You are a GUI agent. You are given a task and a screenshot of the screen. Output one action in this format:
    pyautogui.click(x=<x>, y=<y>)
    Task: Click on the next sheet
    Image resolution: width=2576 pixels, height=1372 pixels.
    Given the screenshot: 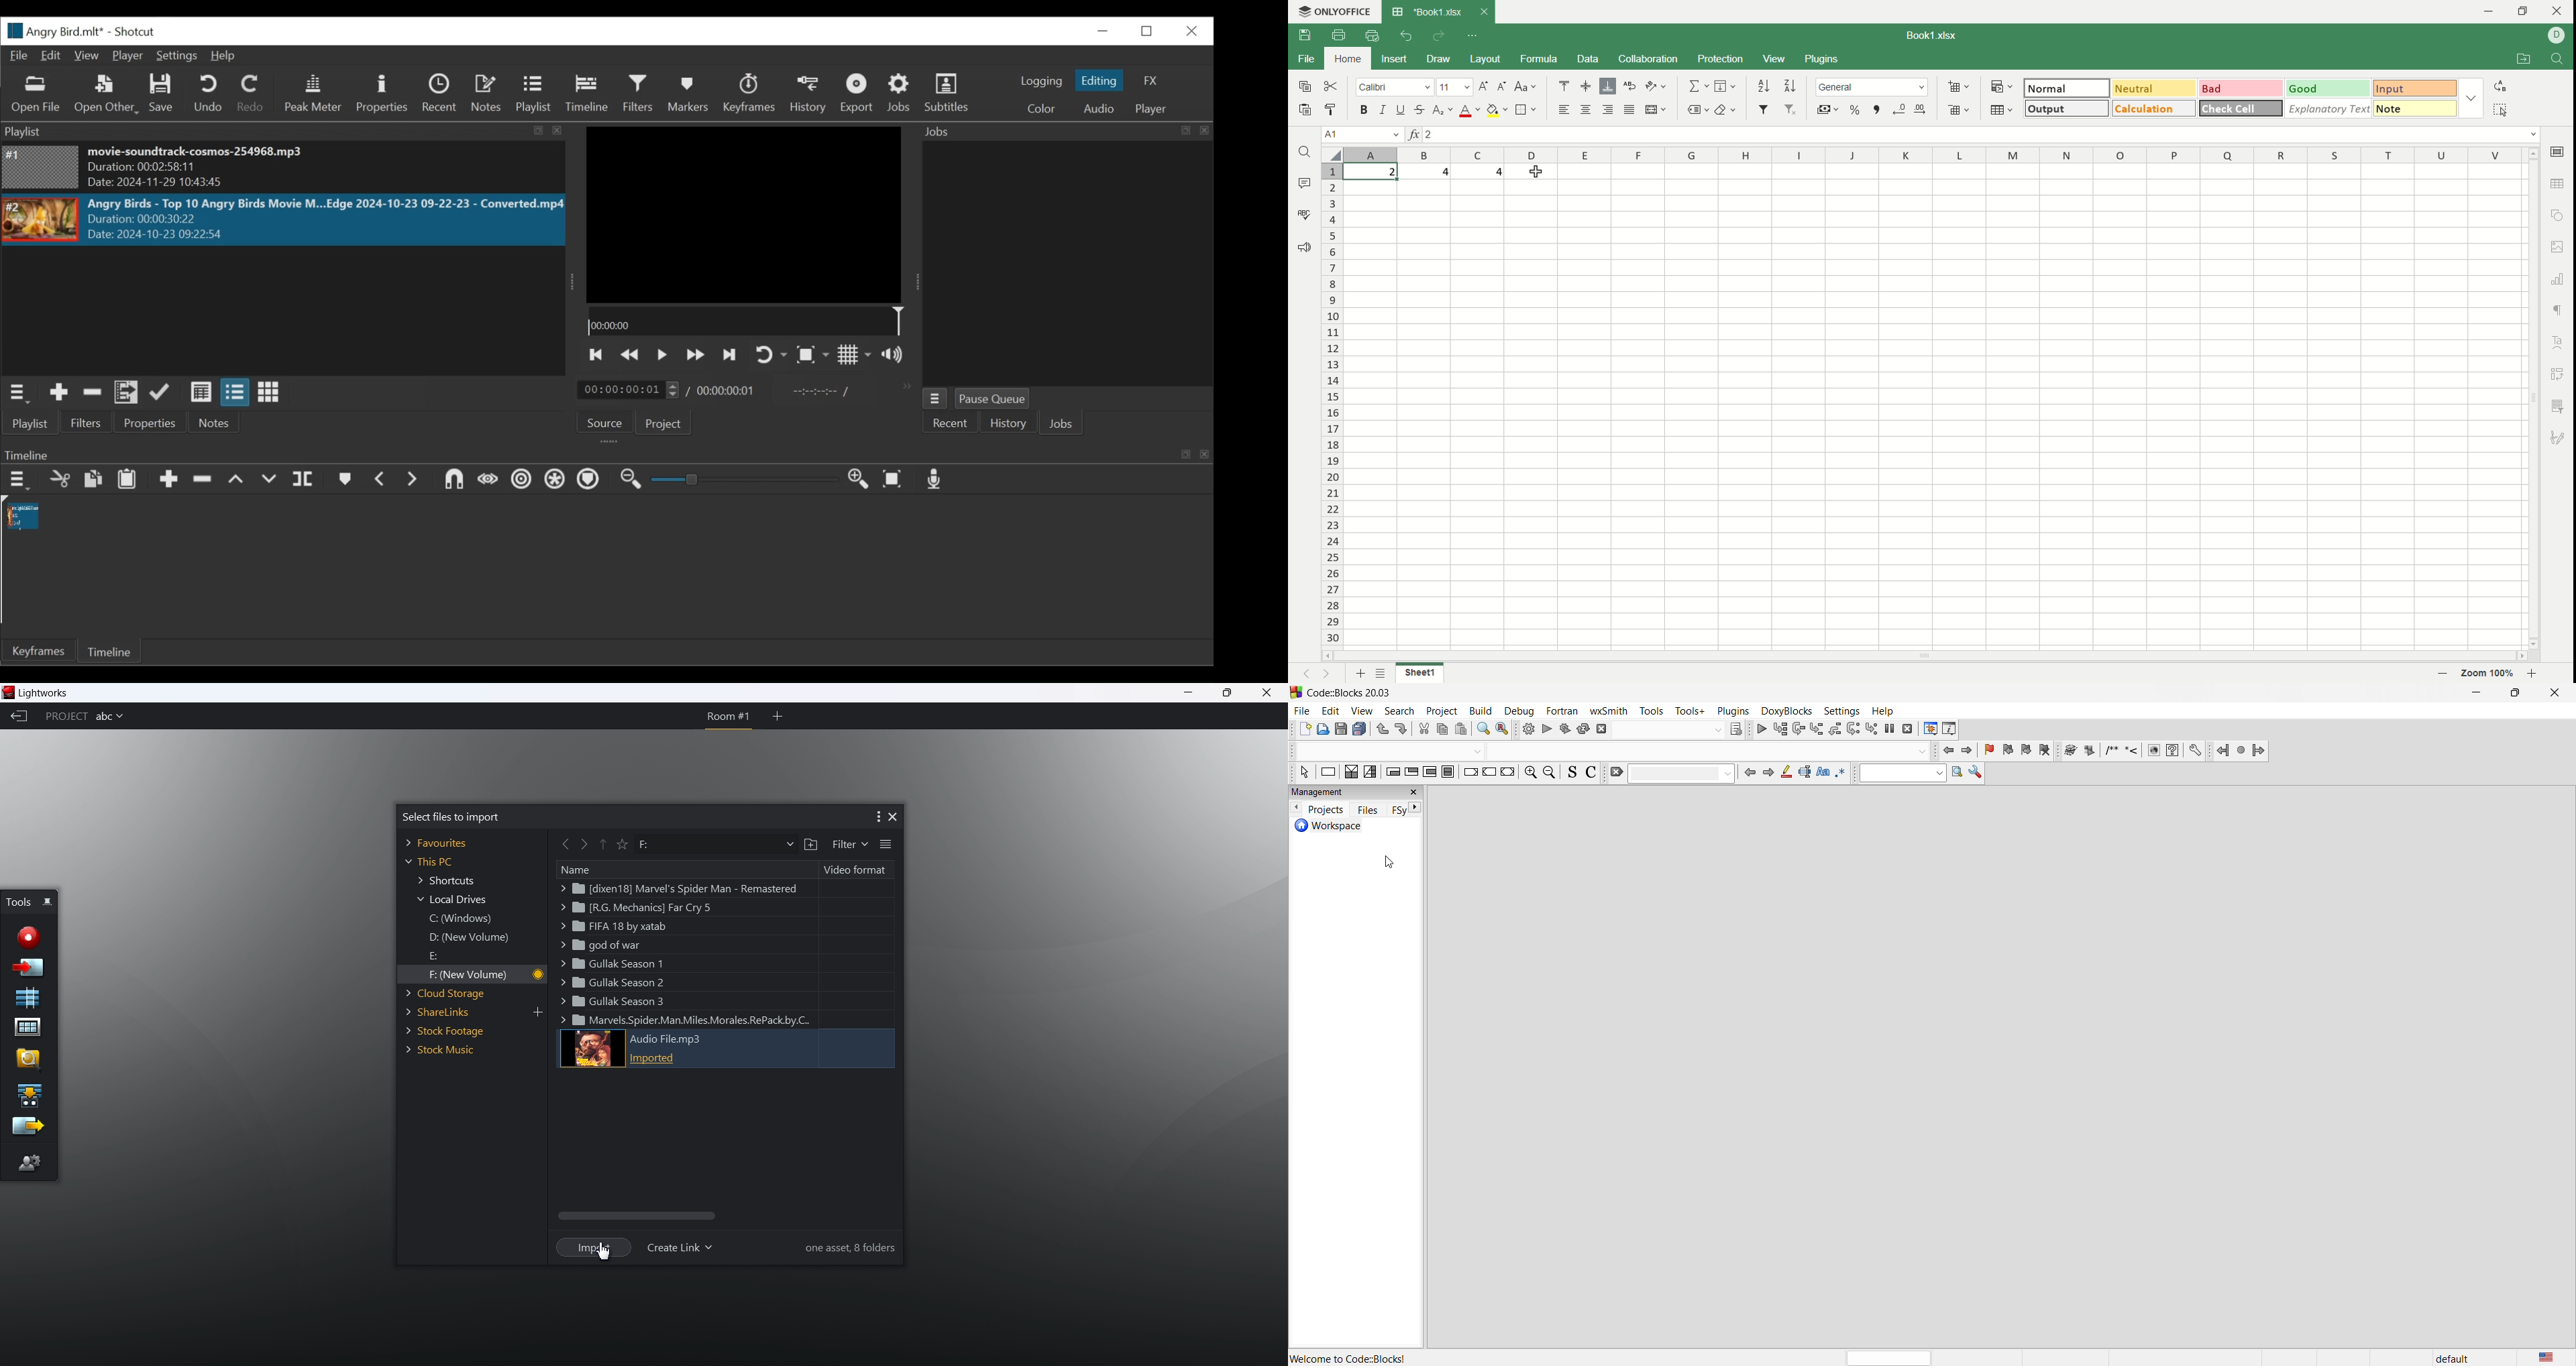 What is the action you would take?
    pyautogui.click(x=1327, y=674)
    